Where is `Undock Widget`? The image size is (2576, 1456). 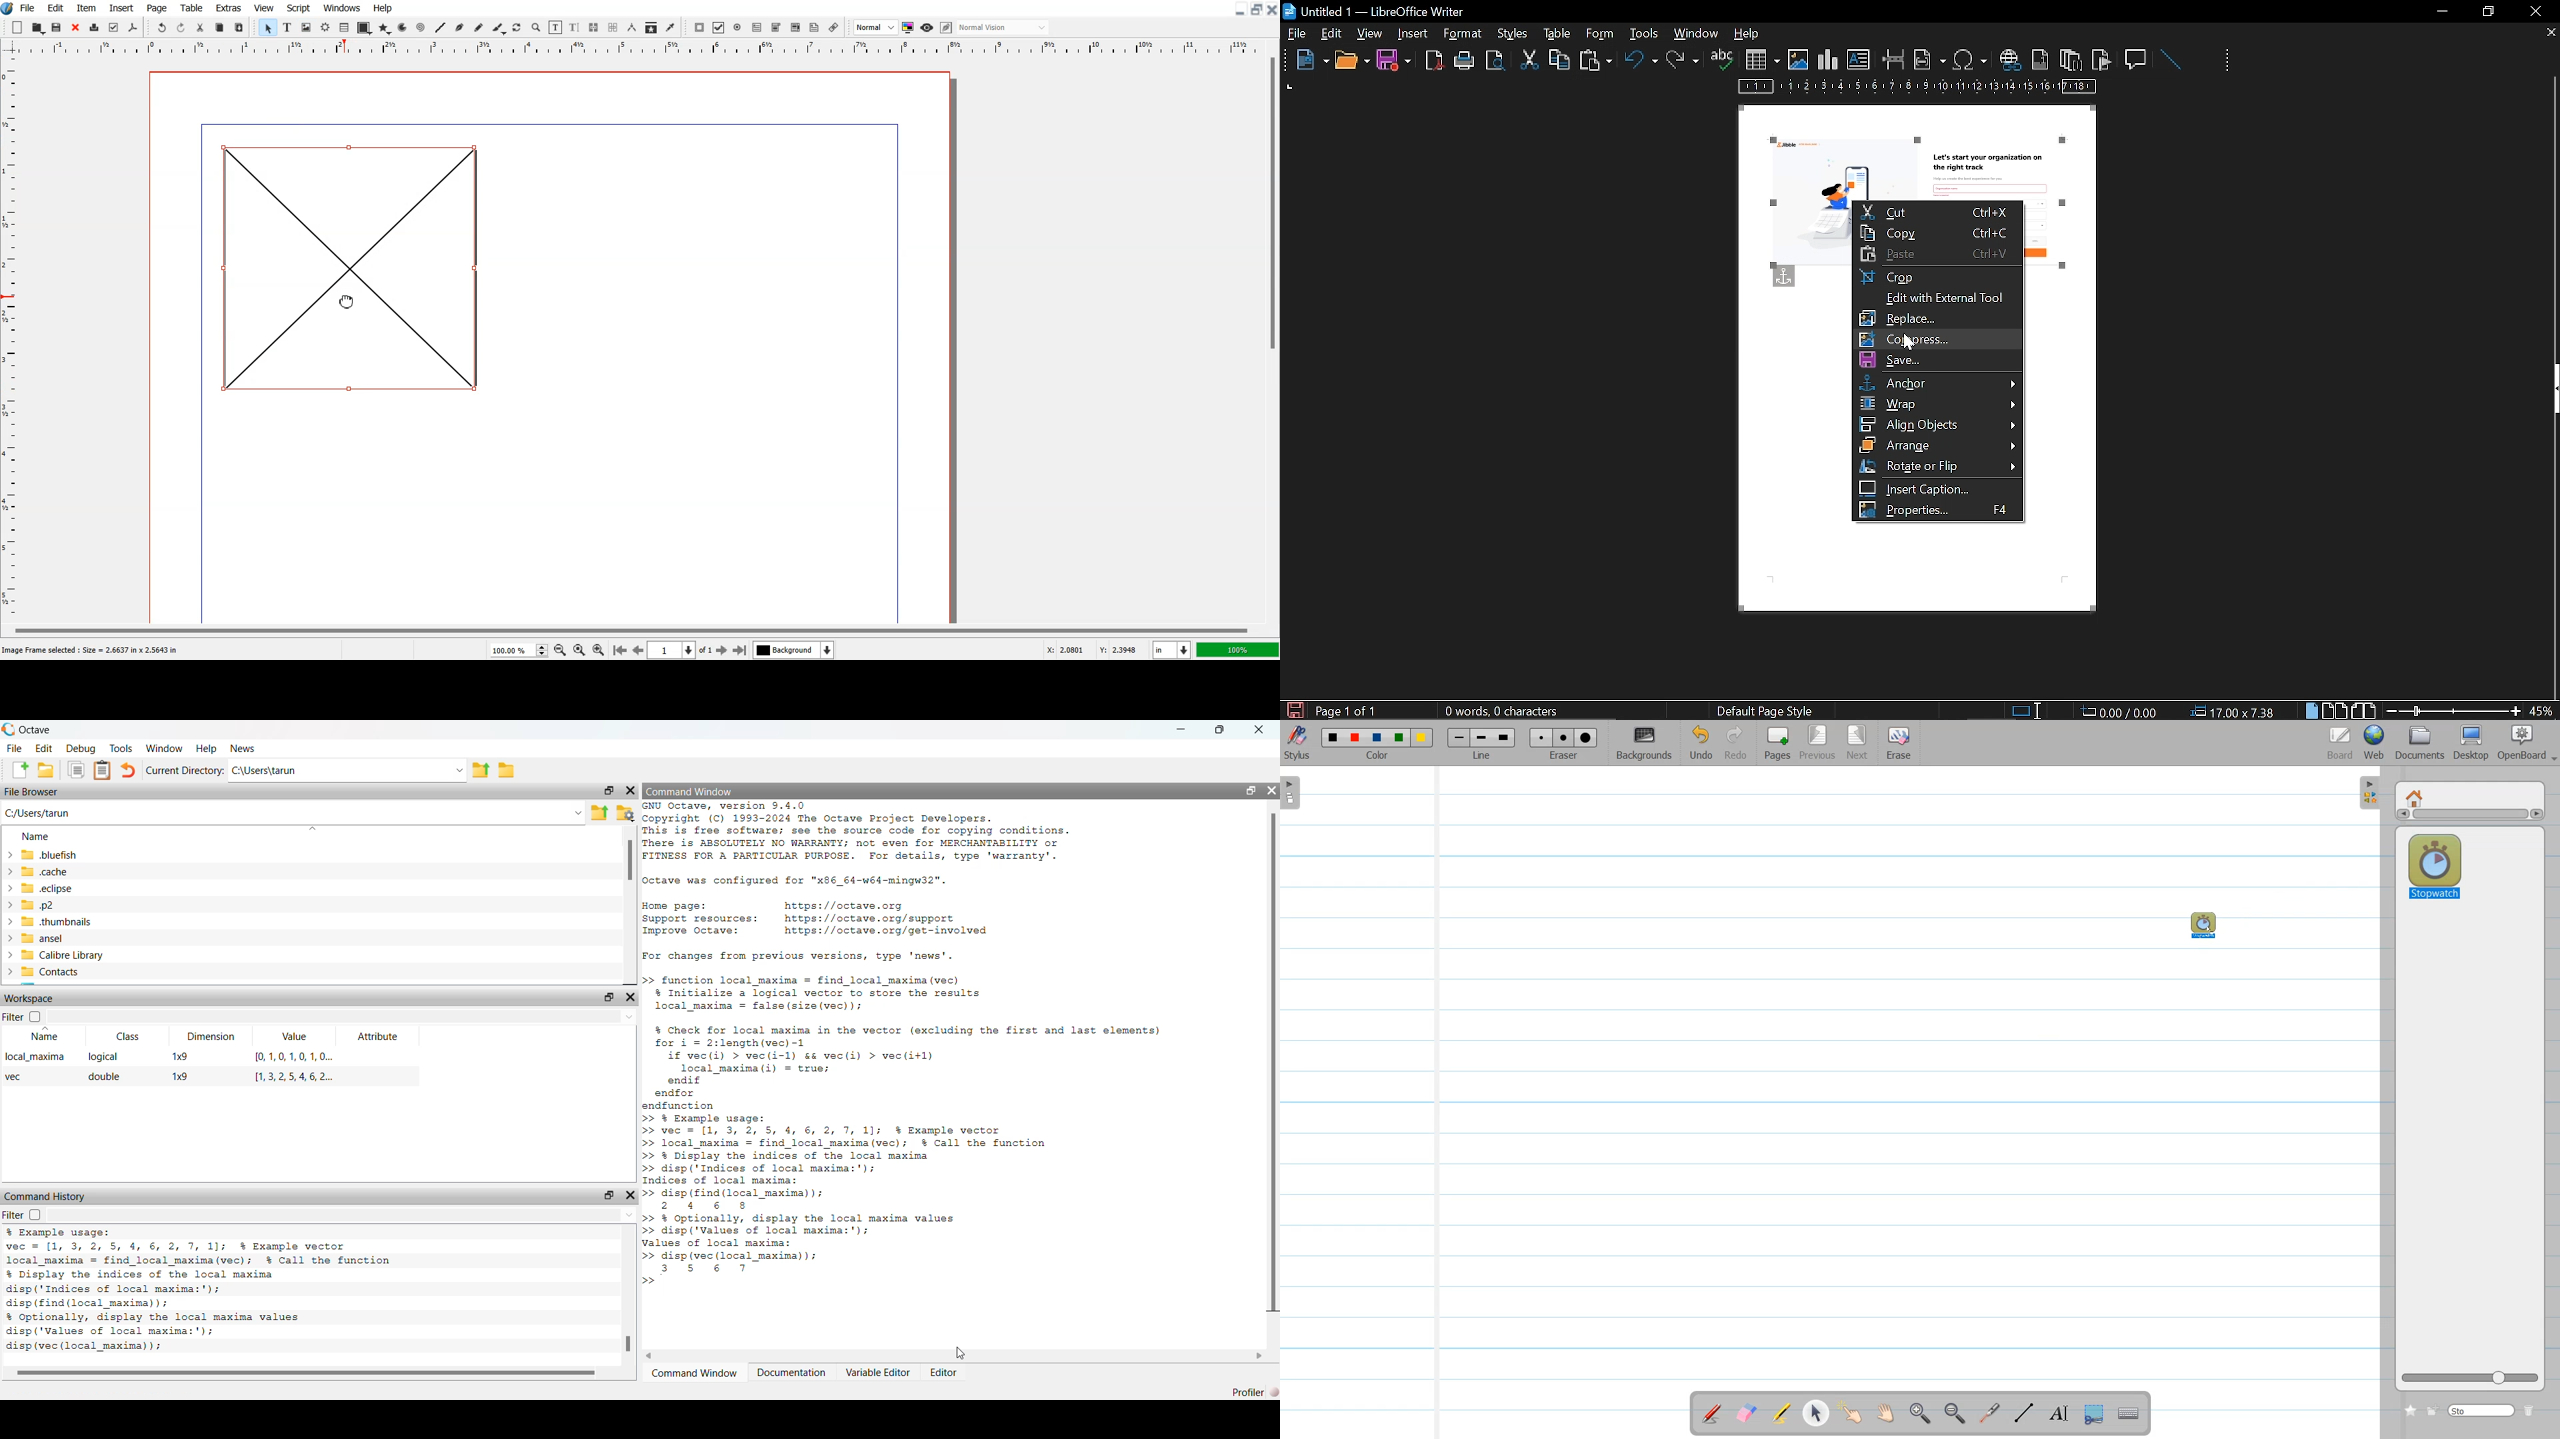
Undock Widget is located at coordinates (1250, 791).